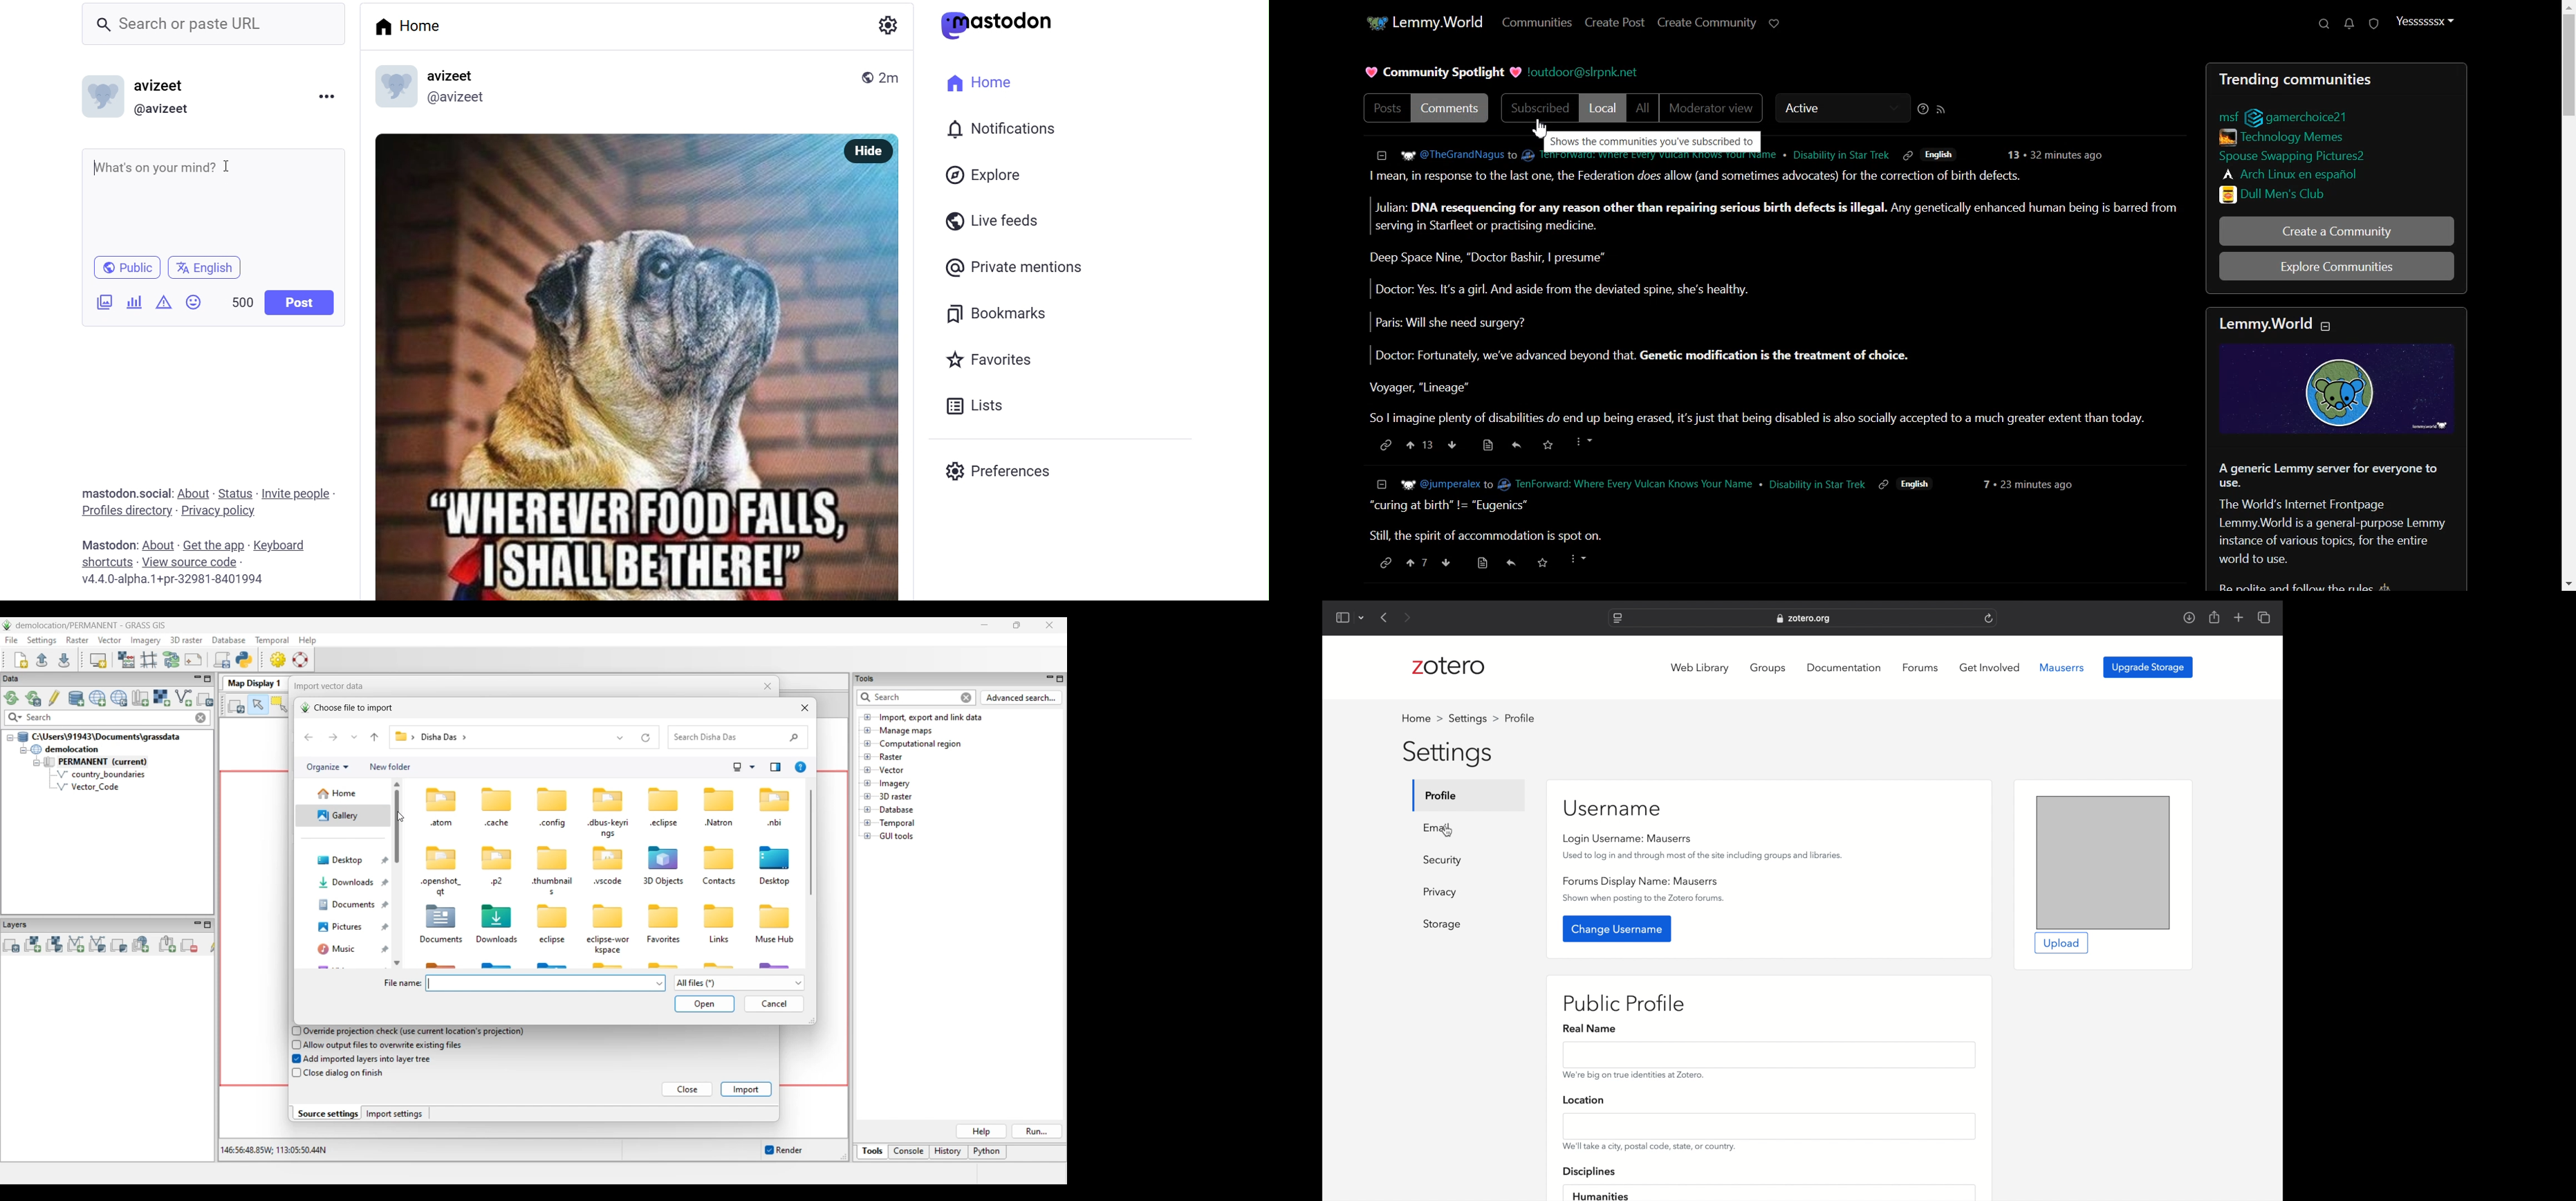 This screenshot has height=1204, width=2576. Describe the element at coordinates (192, 302) in the screenshot. I see `emoji` at that location.